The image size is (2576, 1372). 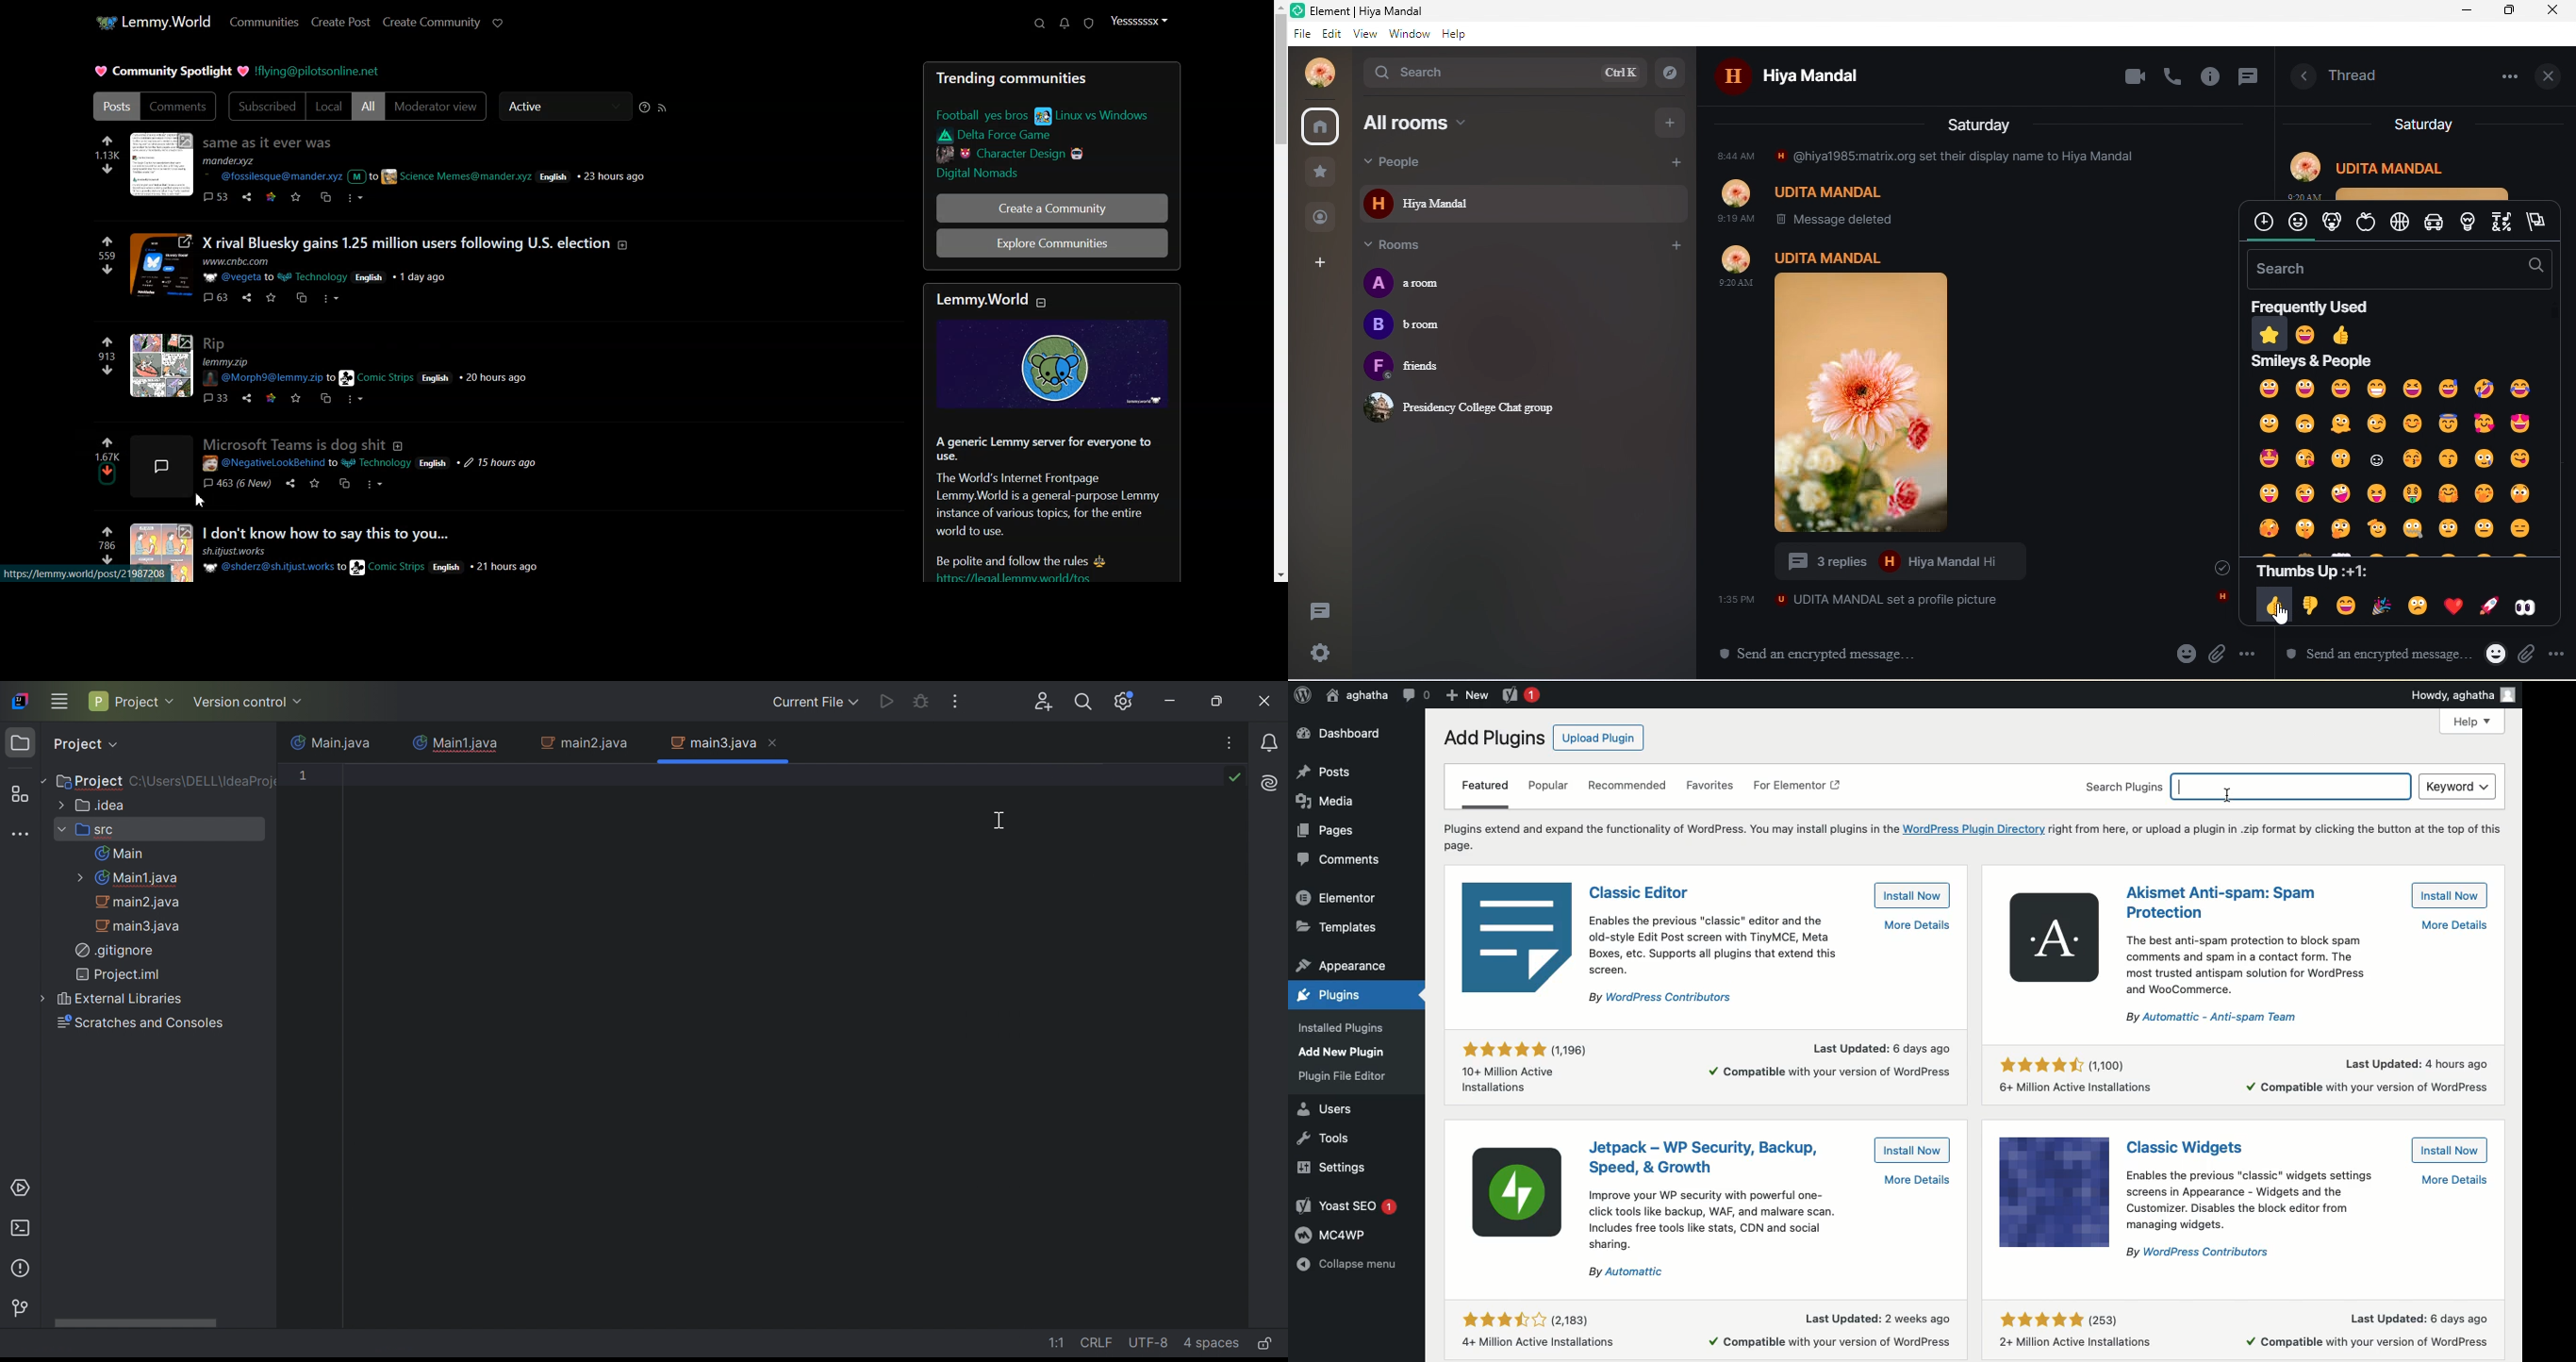 What do you see at coordinates (1799, 788) in the screenshot?
I see `For elementor` at bounding box center [1799, 788].